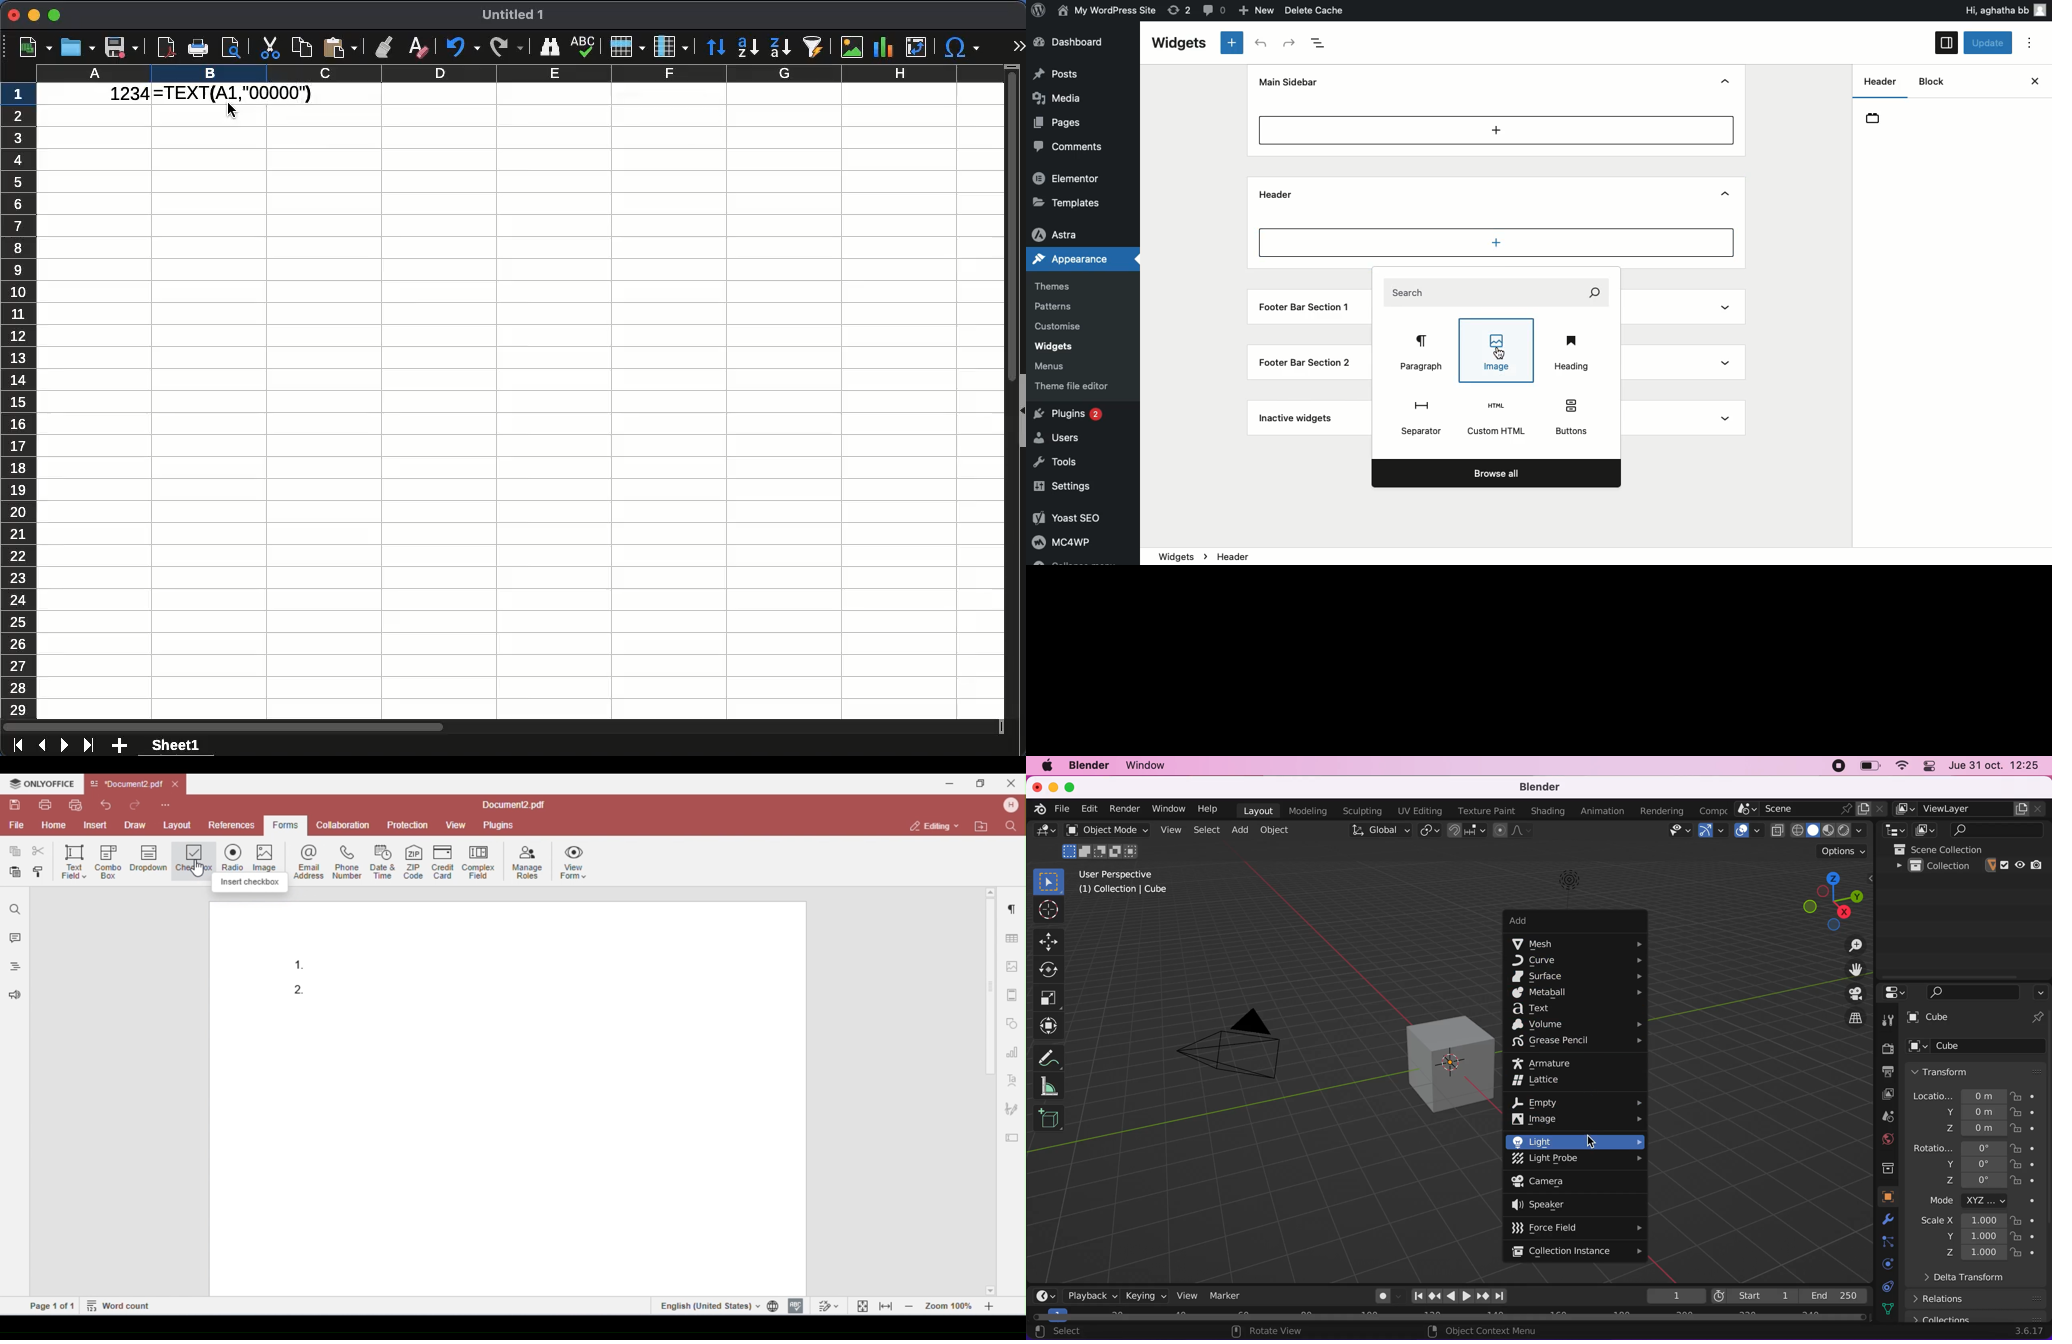 The image size is (2072, 1344). Describe the element at coordinates (1811, 809) in the screenshot. I see `scene` at that location.